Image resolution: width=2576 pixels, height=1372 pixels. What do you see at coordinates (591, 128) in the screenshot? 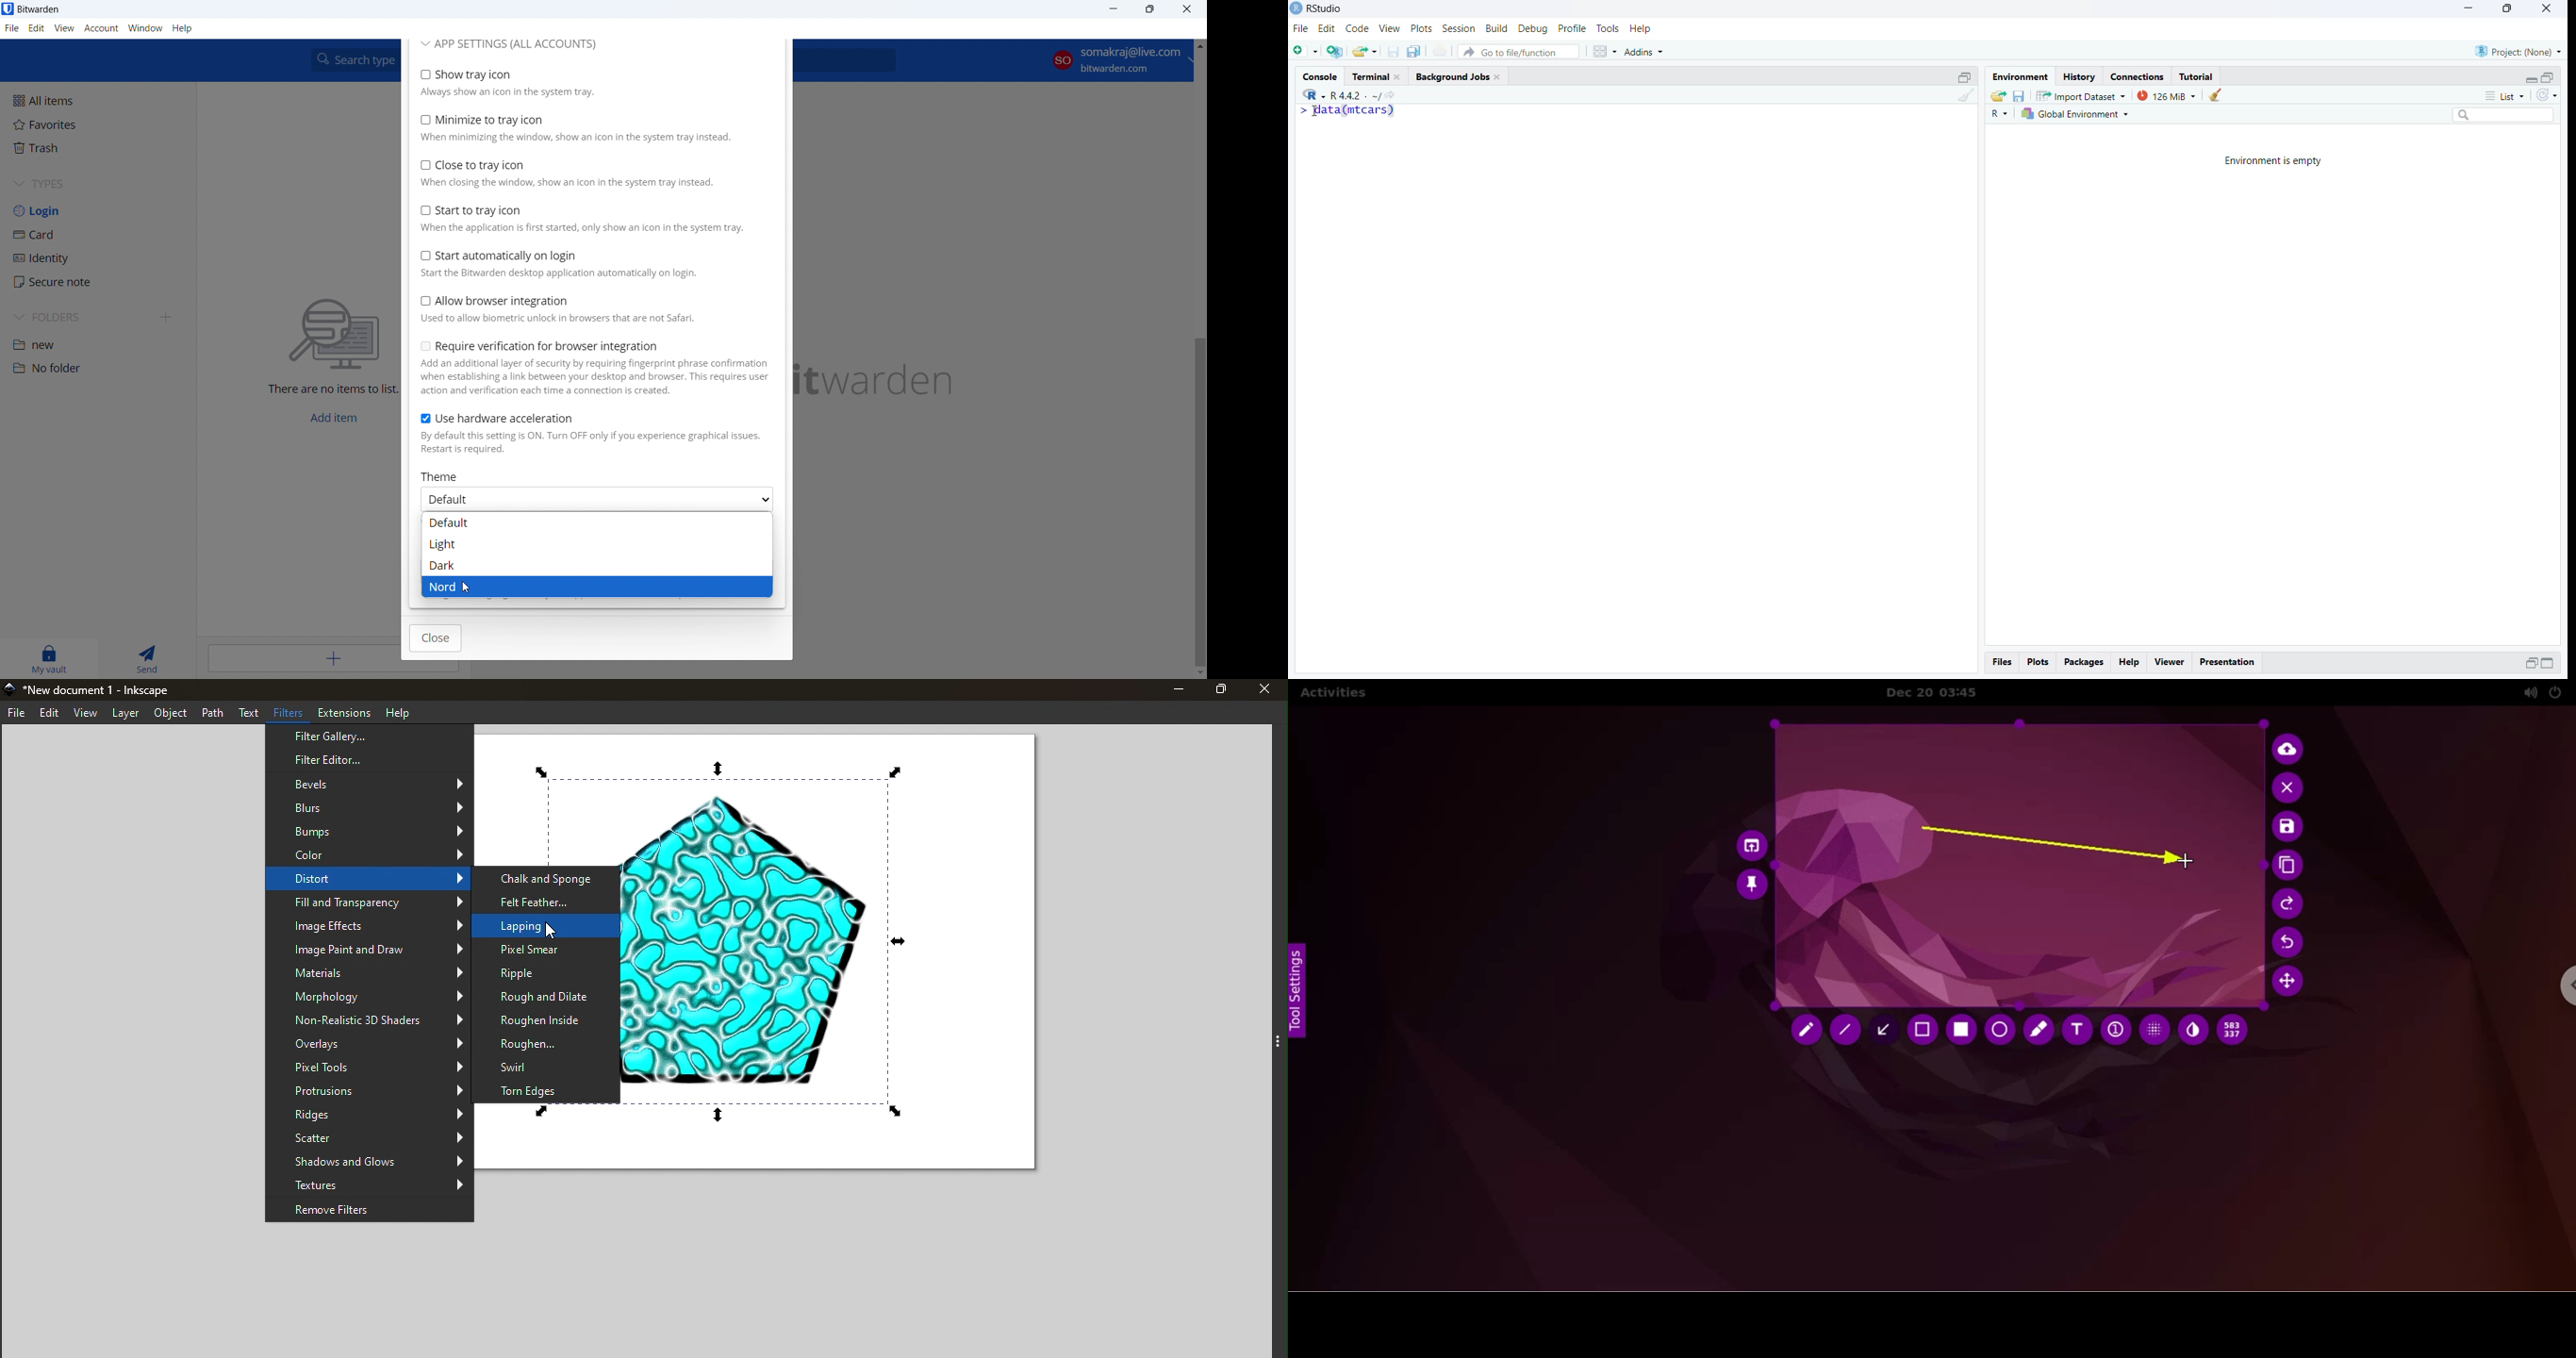
I see `minimize to tray icon` at bounding box center [591, 128].